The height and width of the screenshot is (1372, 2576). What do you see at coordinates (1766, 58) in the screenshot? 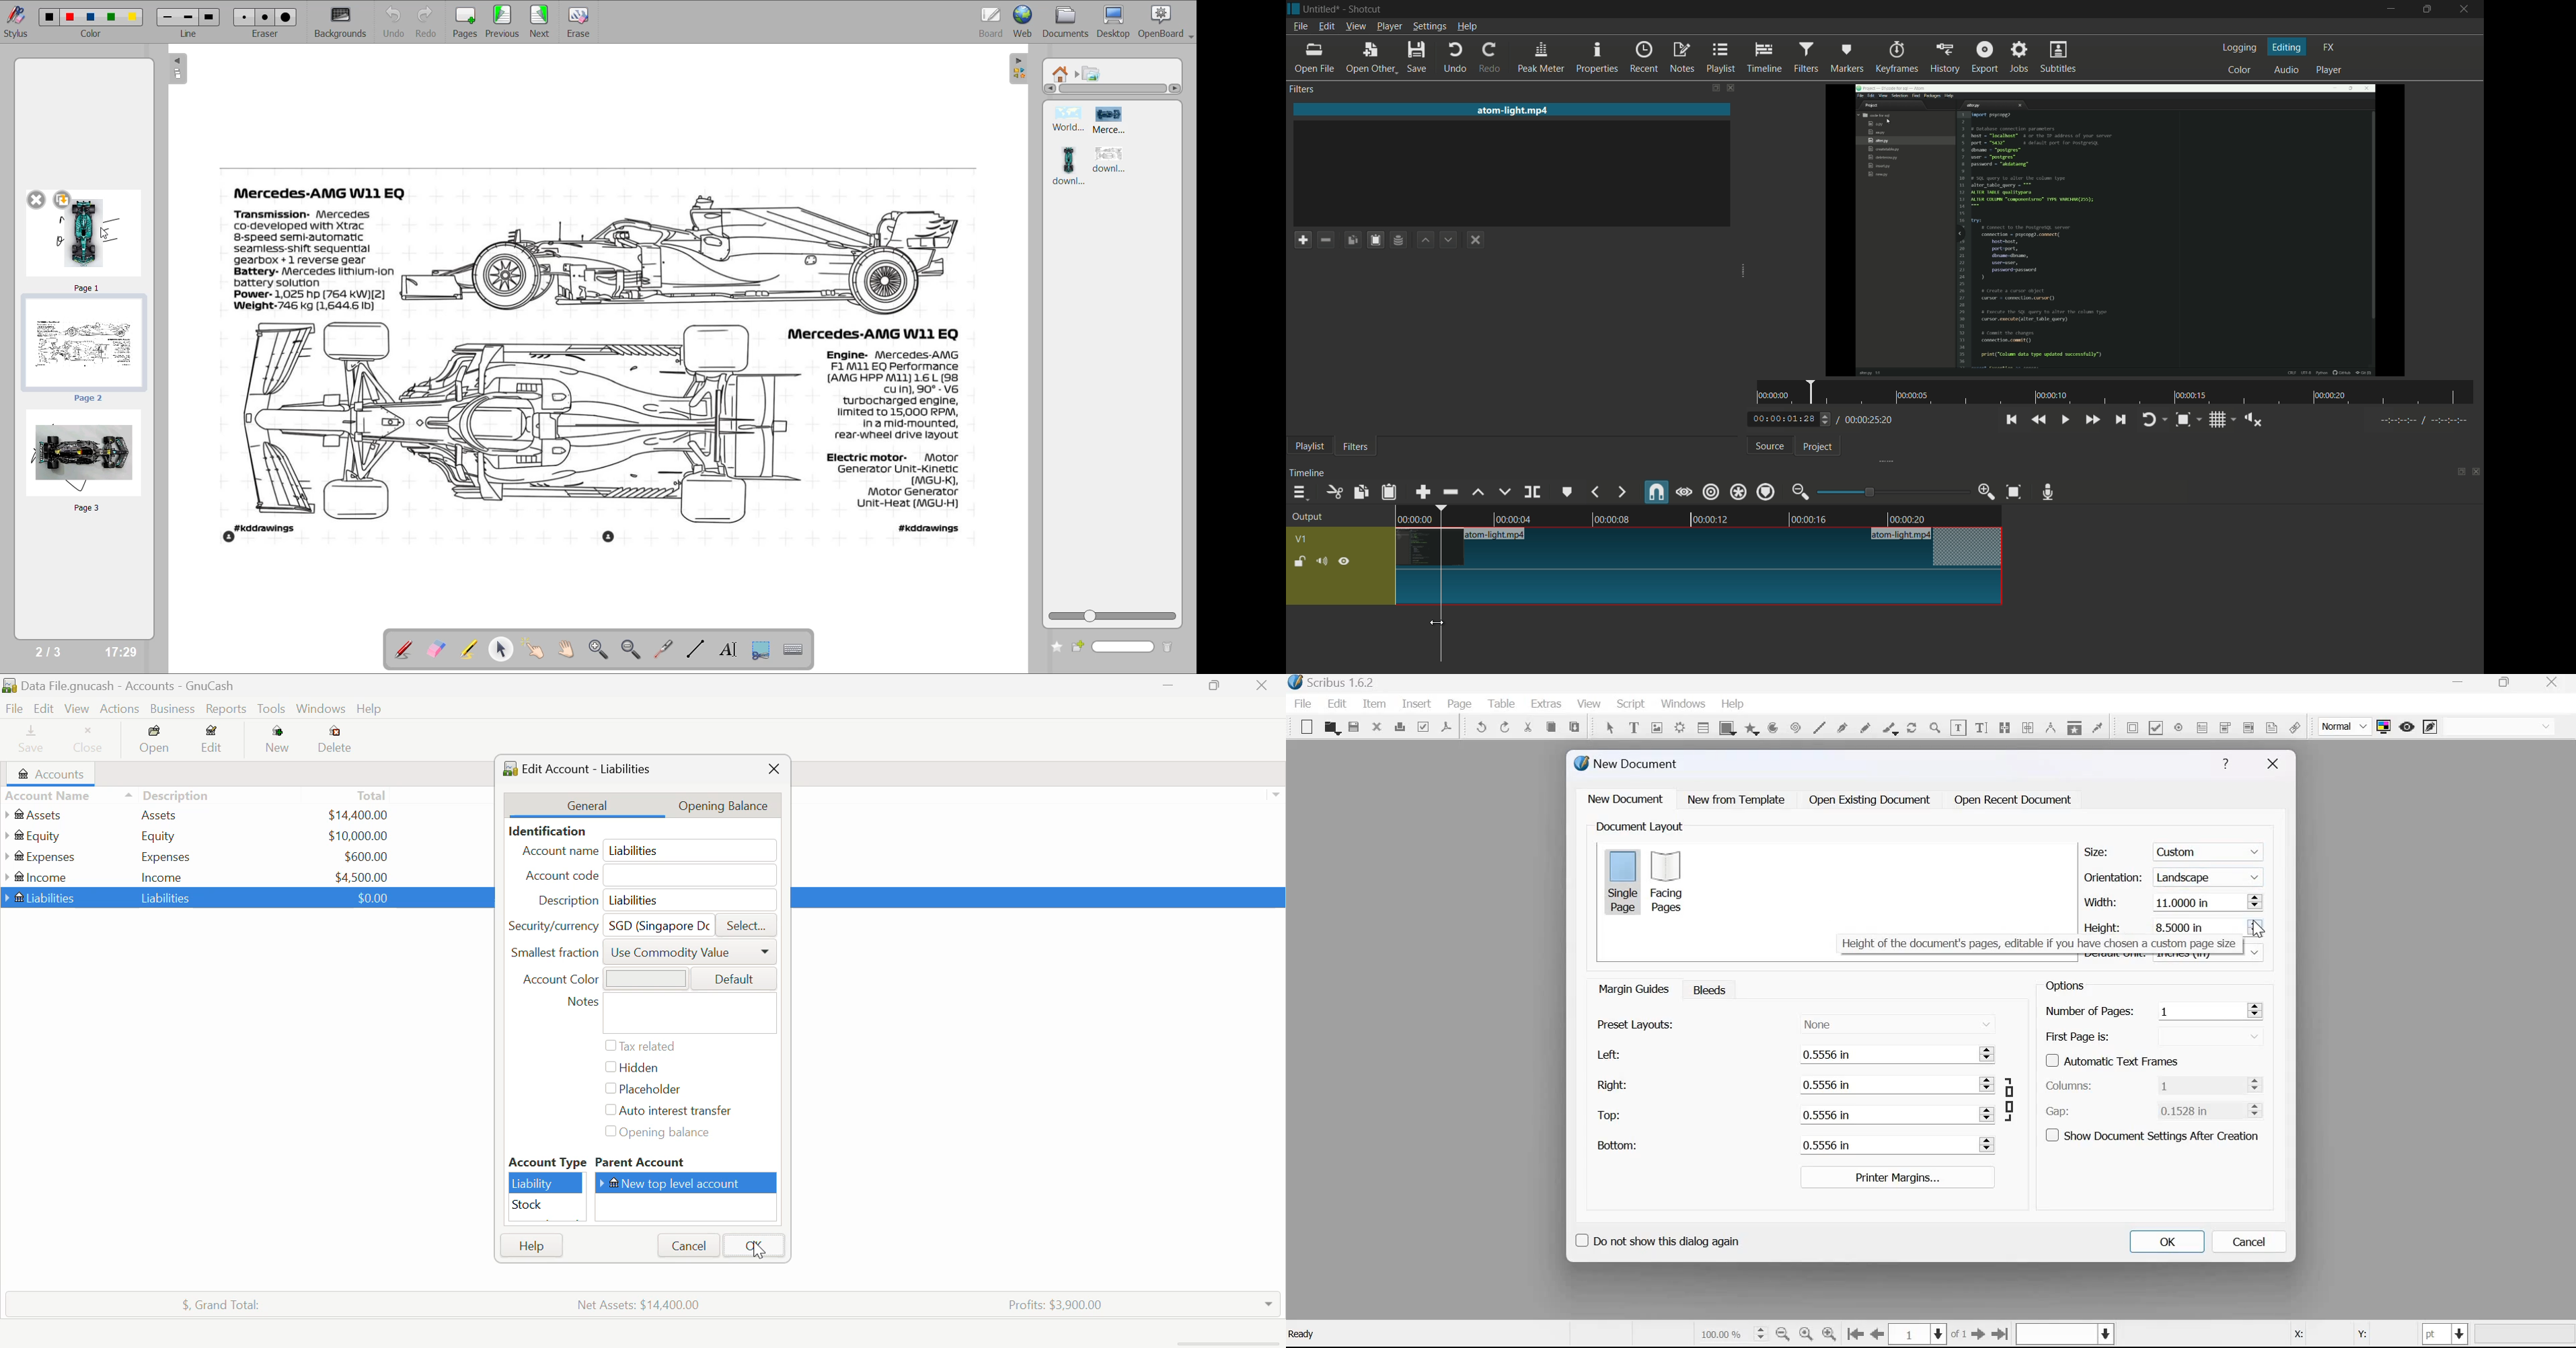
I see `timeline` at bounding box center [1766, 58].